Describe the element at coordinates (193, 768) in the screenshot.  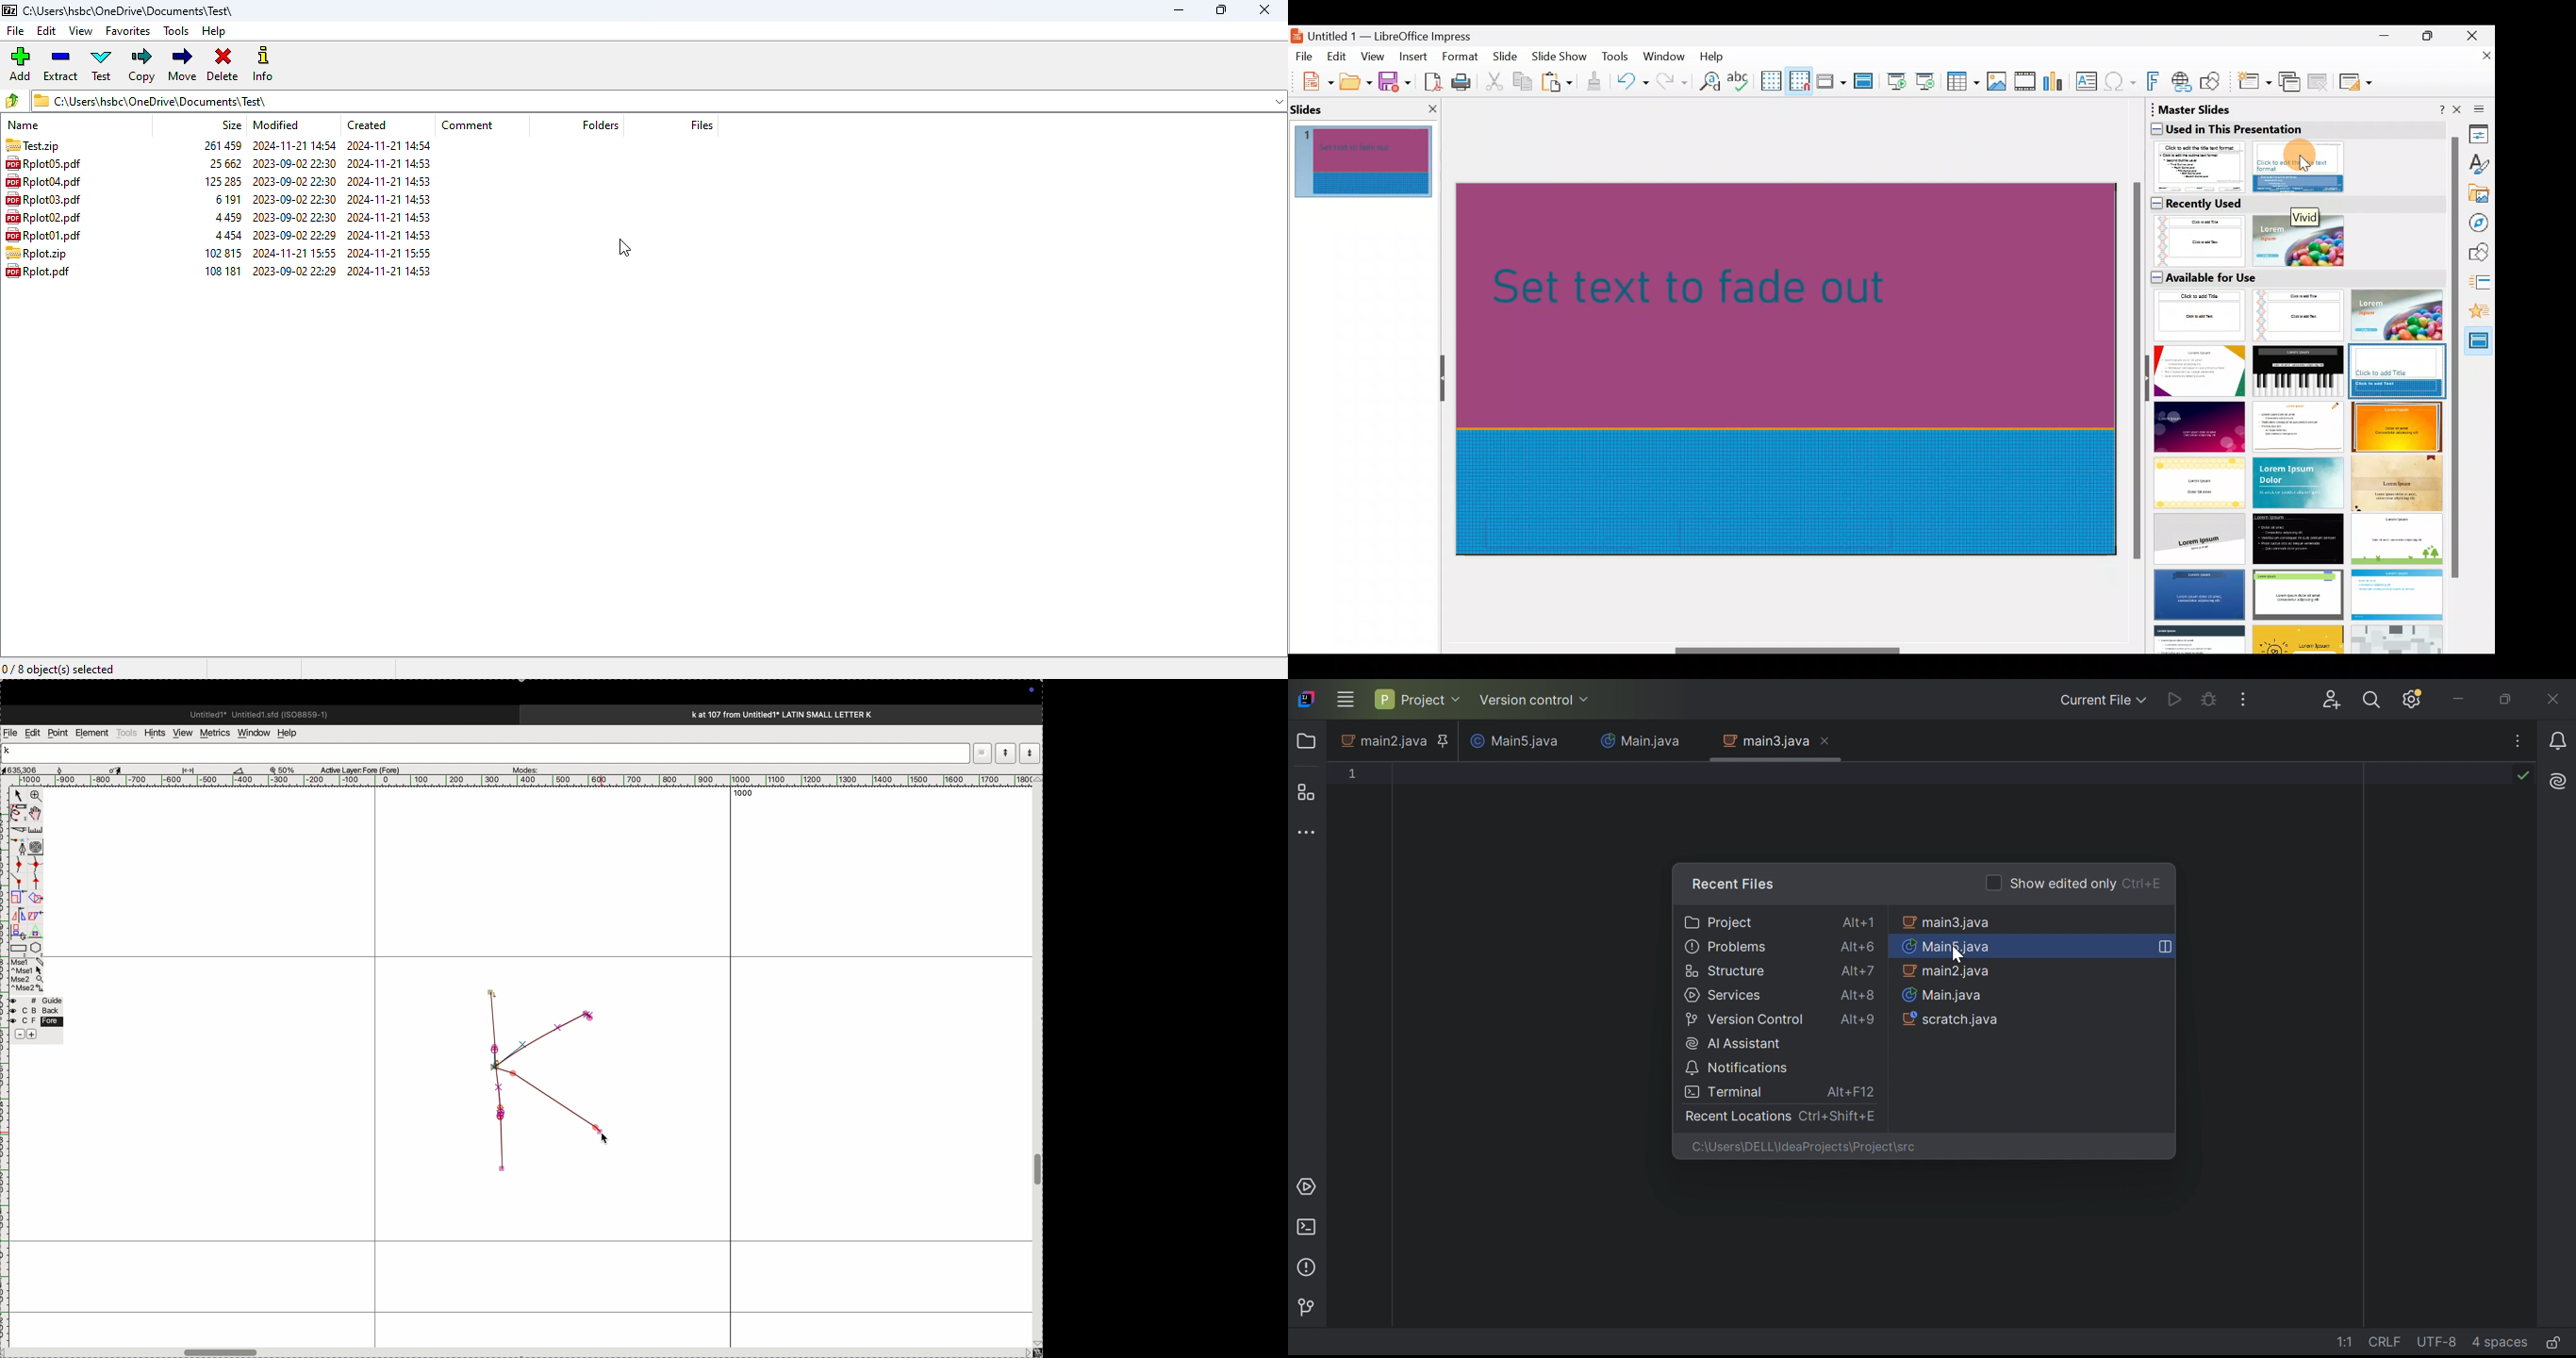
I see `drang` at that location.